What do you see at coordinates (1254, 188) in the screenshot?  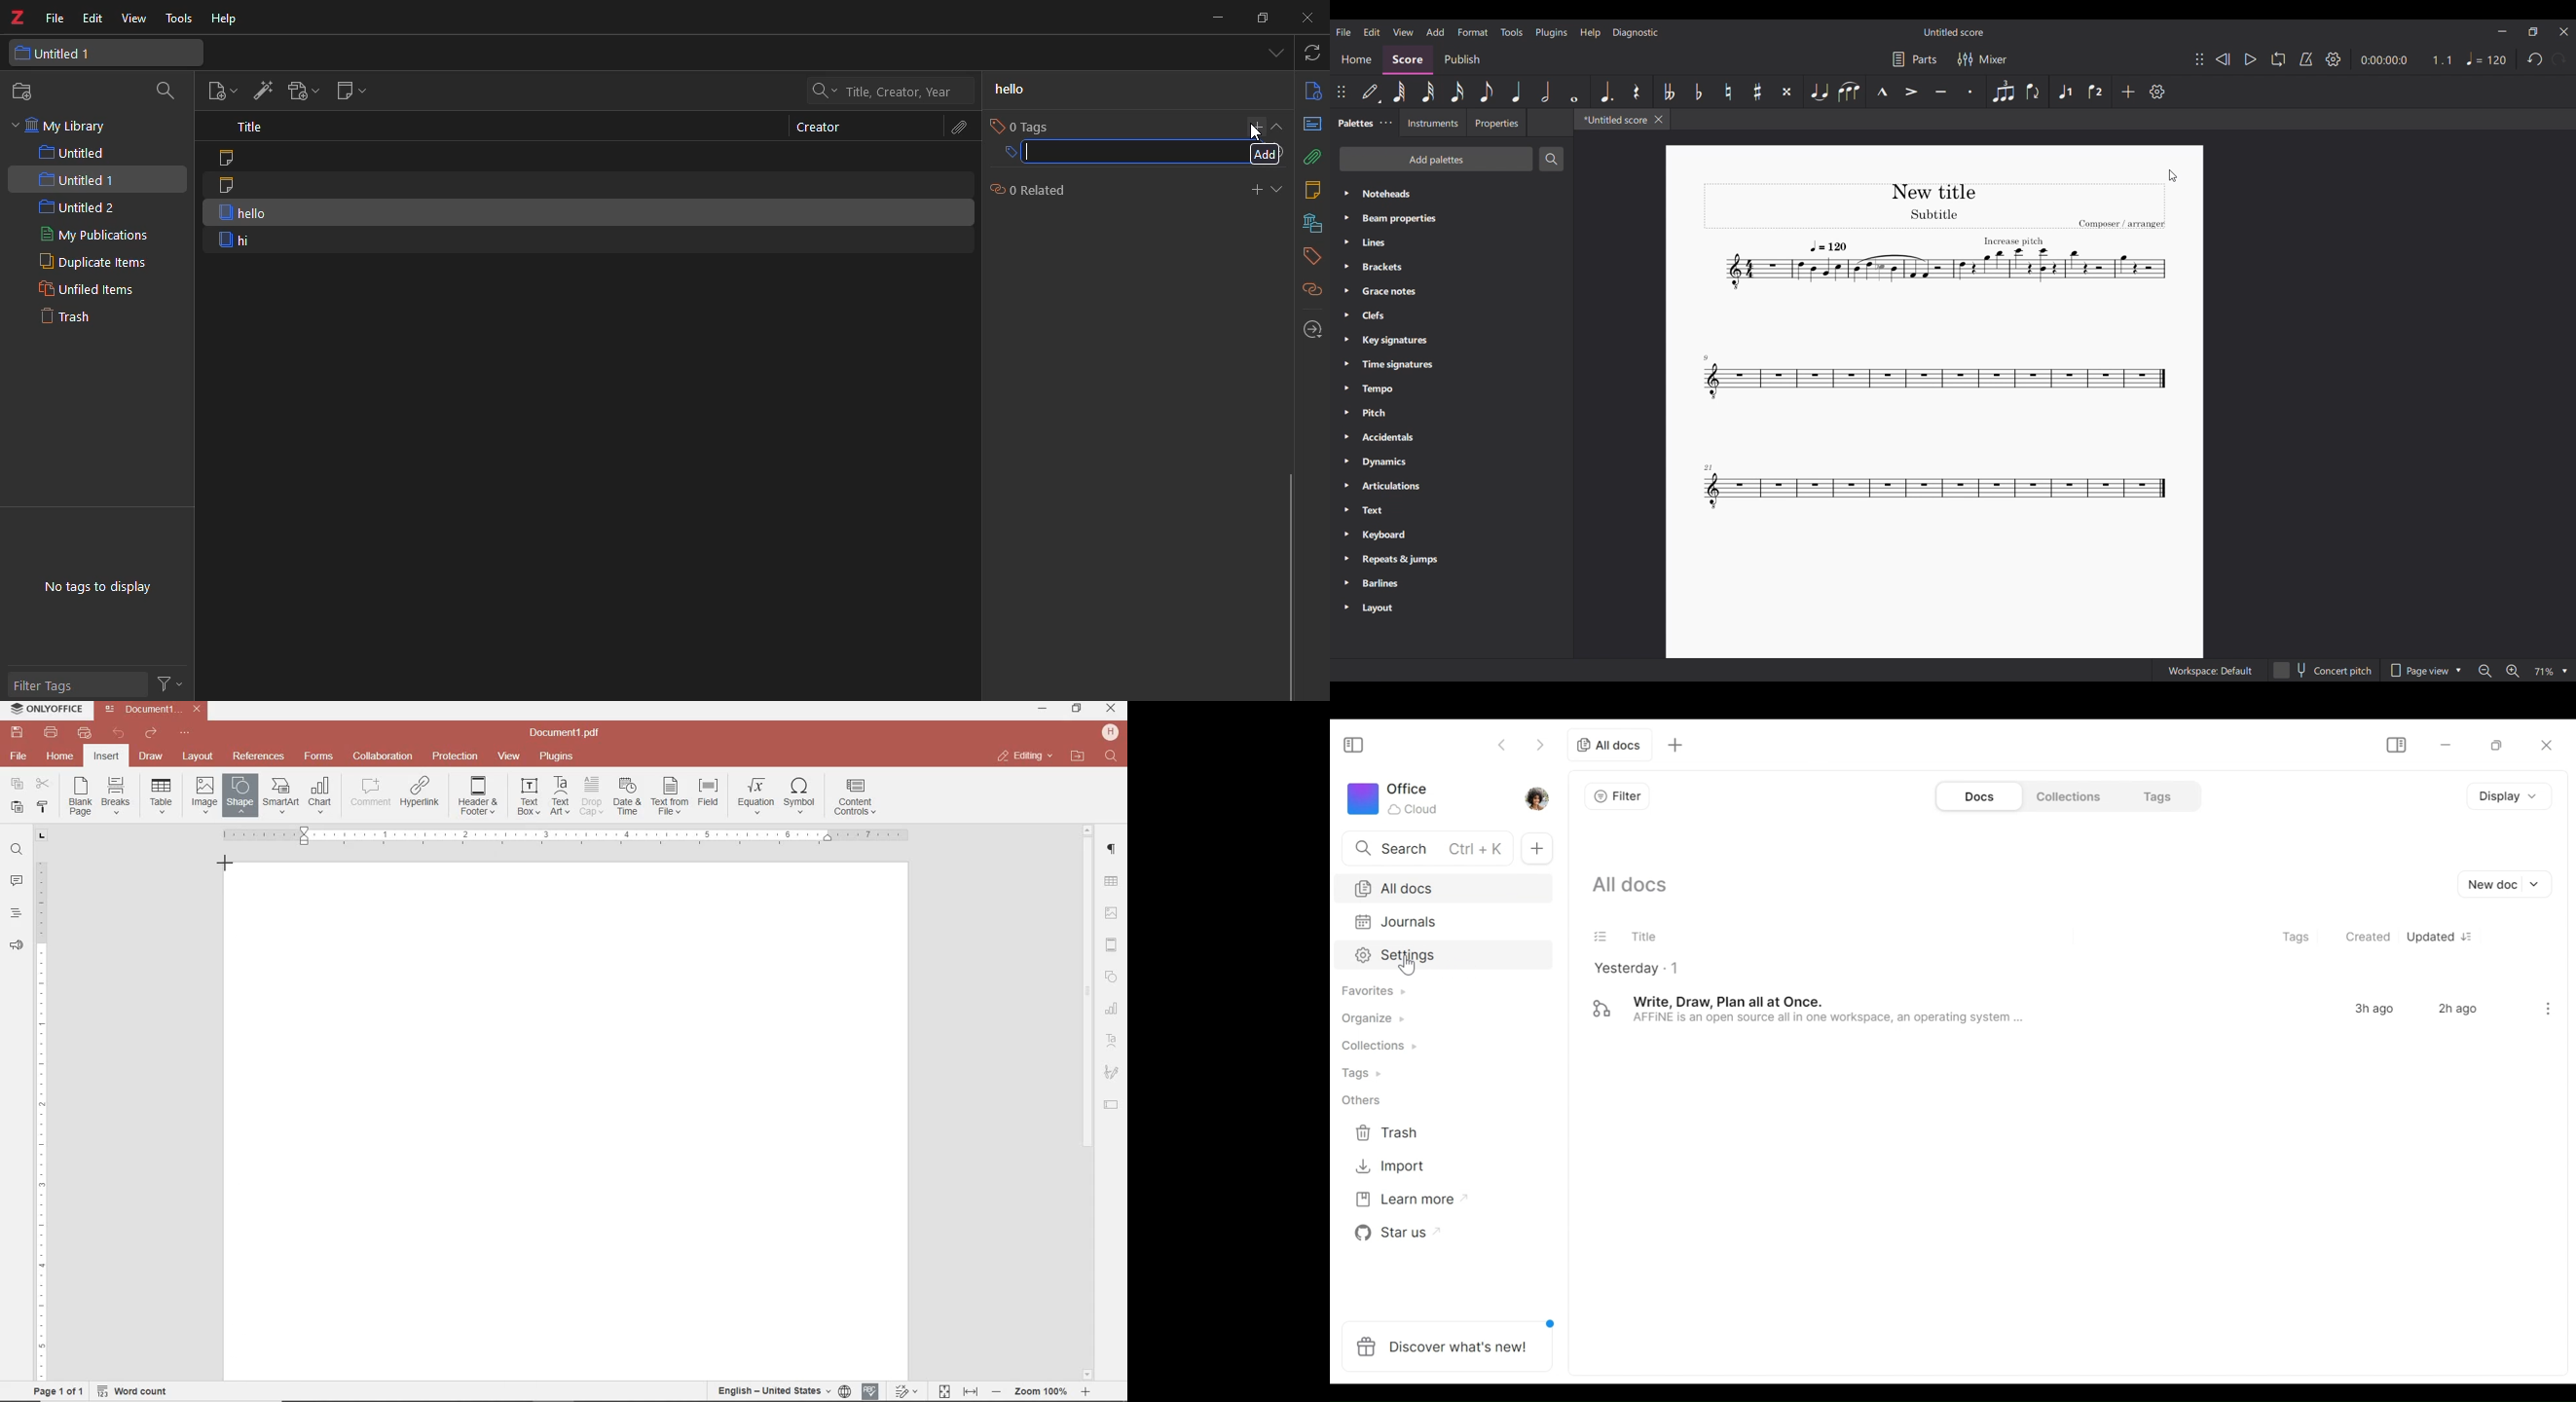 I see `add` at bounding box center [1254, 188].